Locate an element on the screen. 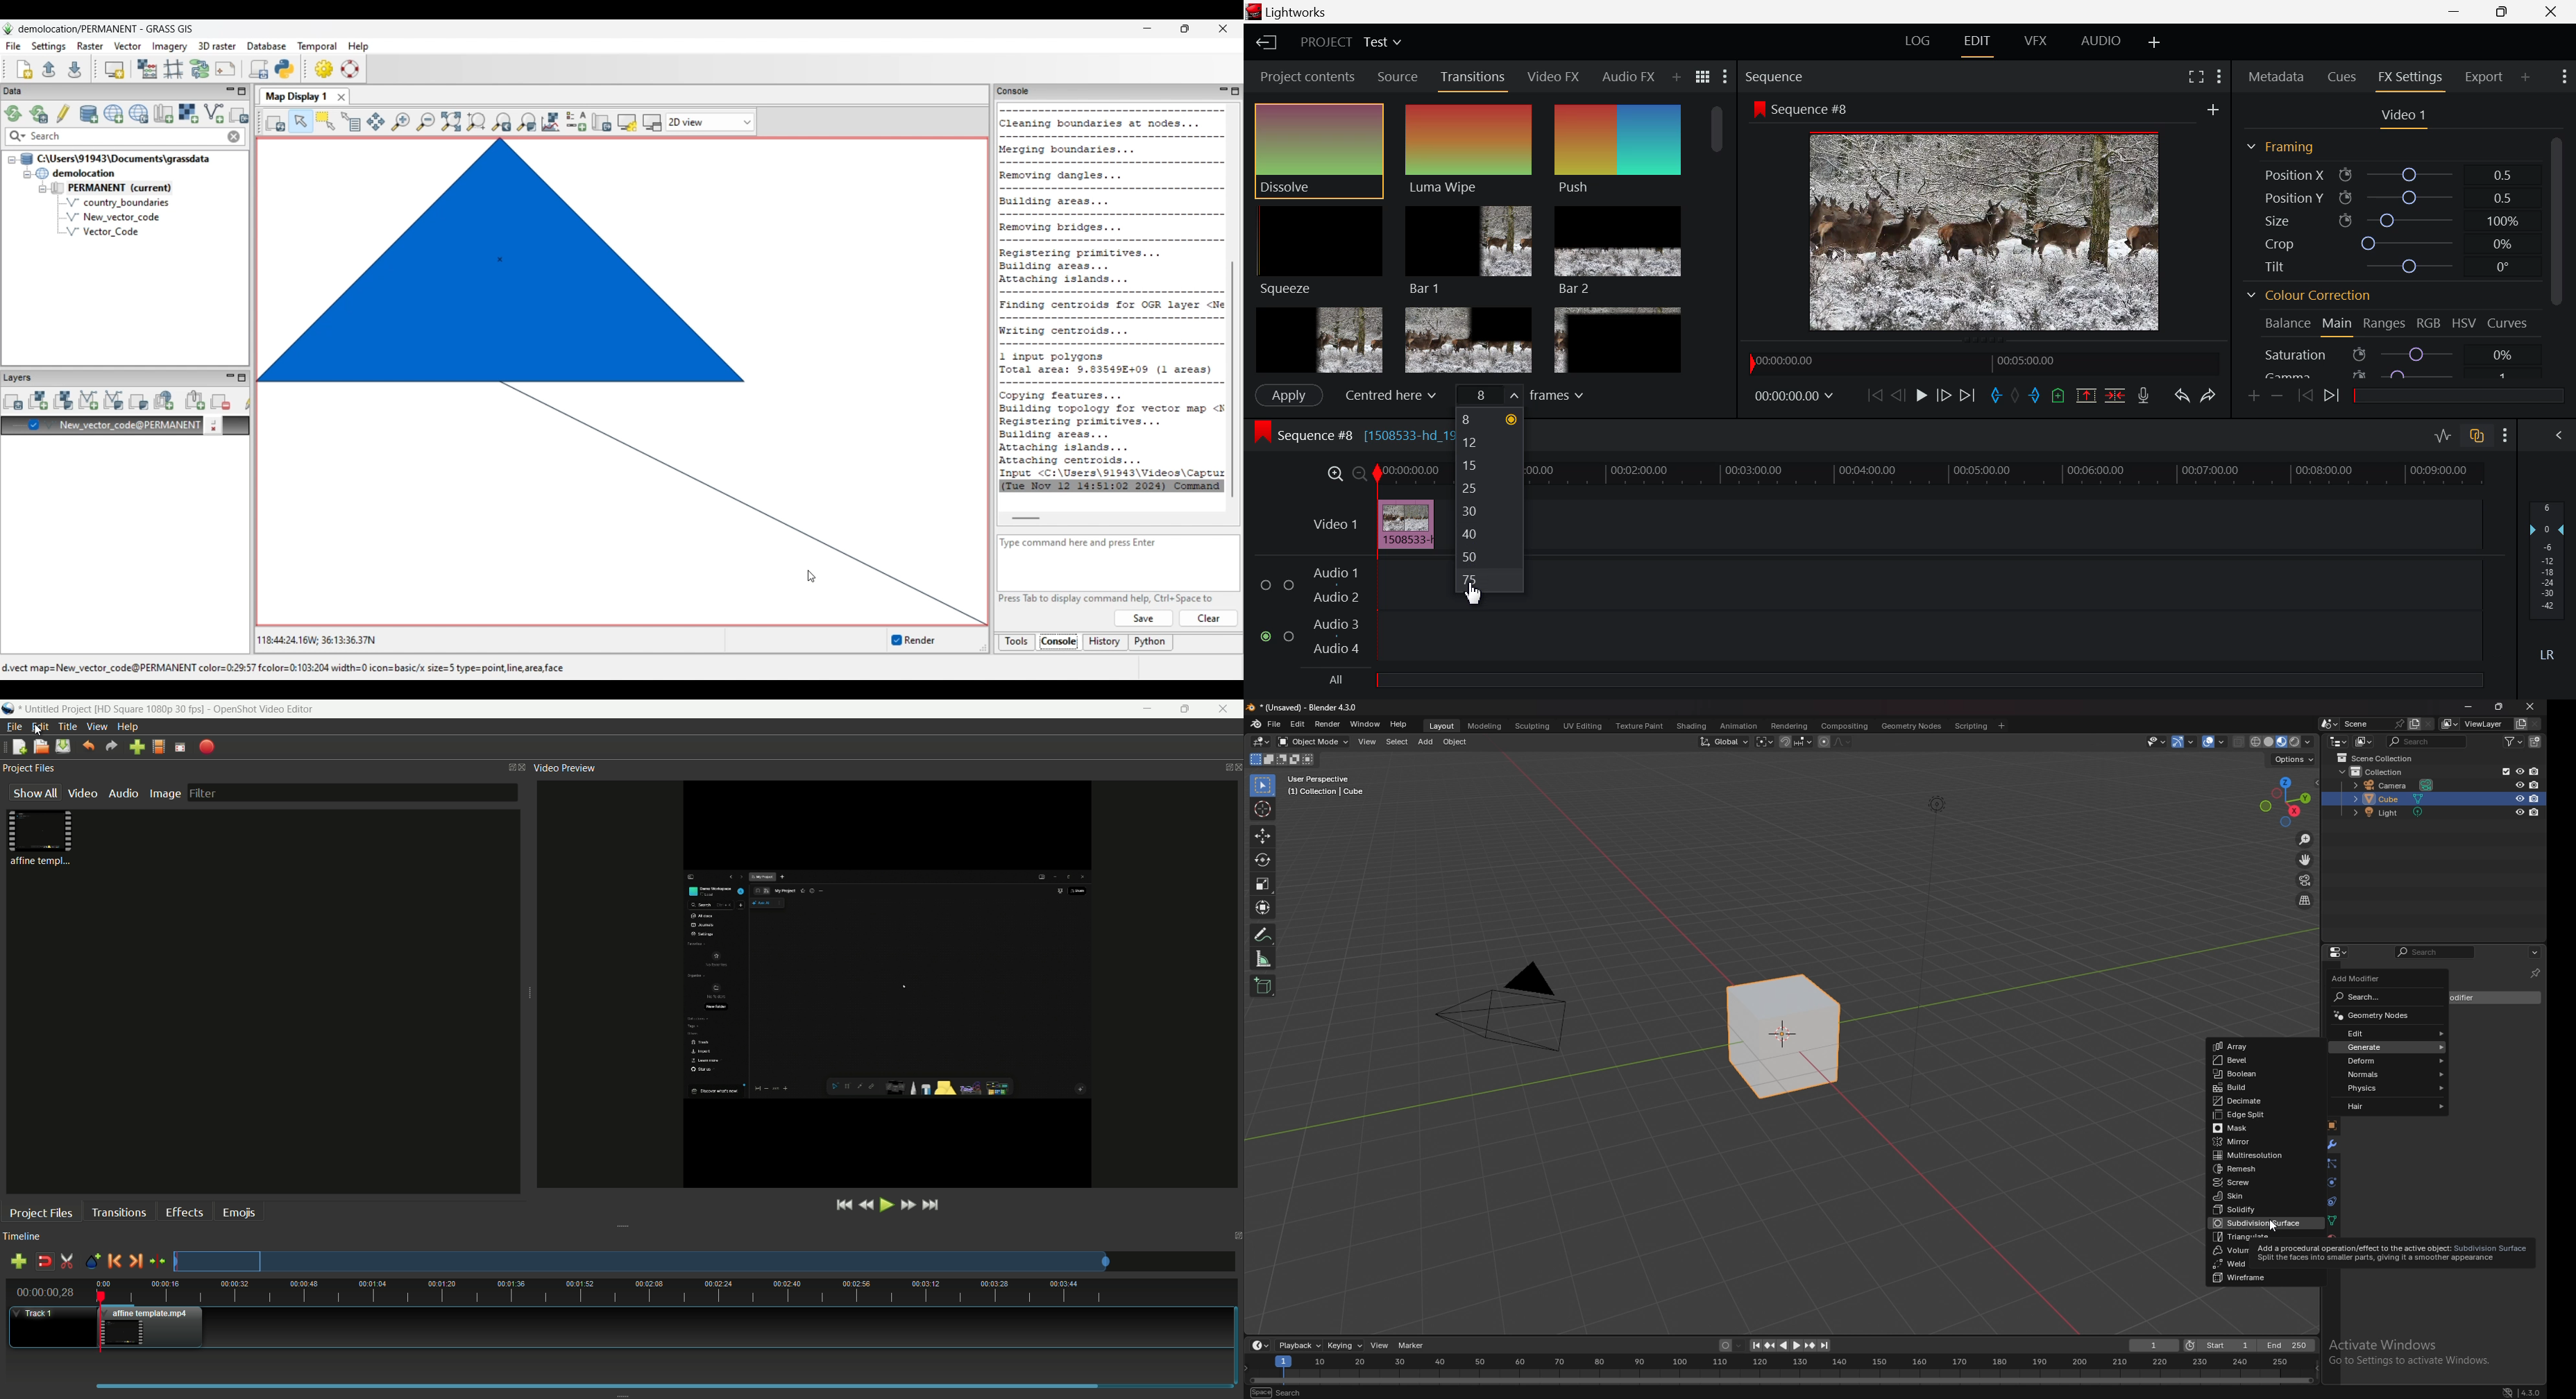 The width and height of the screenshot is (2576, 1400). Apply is located at coordinates (1287, 396).